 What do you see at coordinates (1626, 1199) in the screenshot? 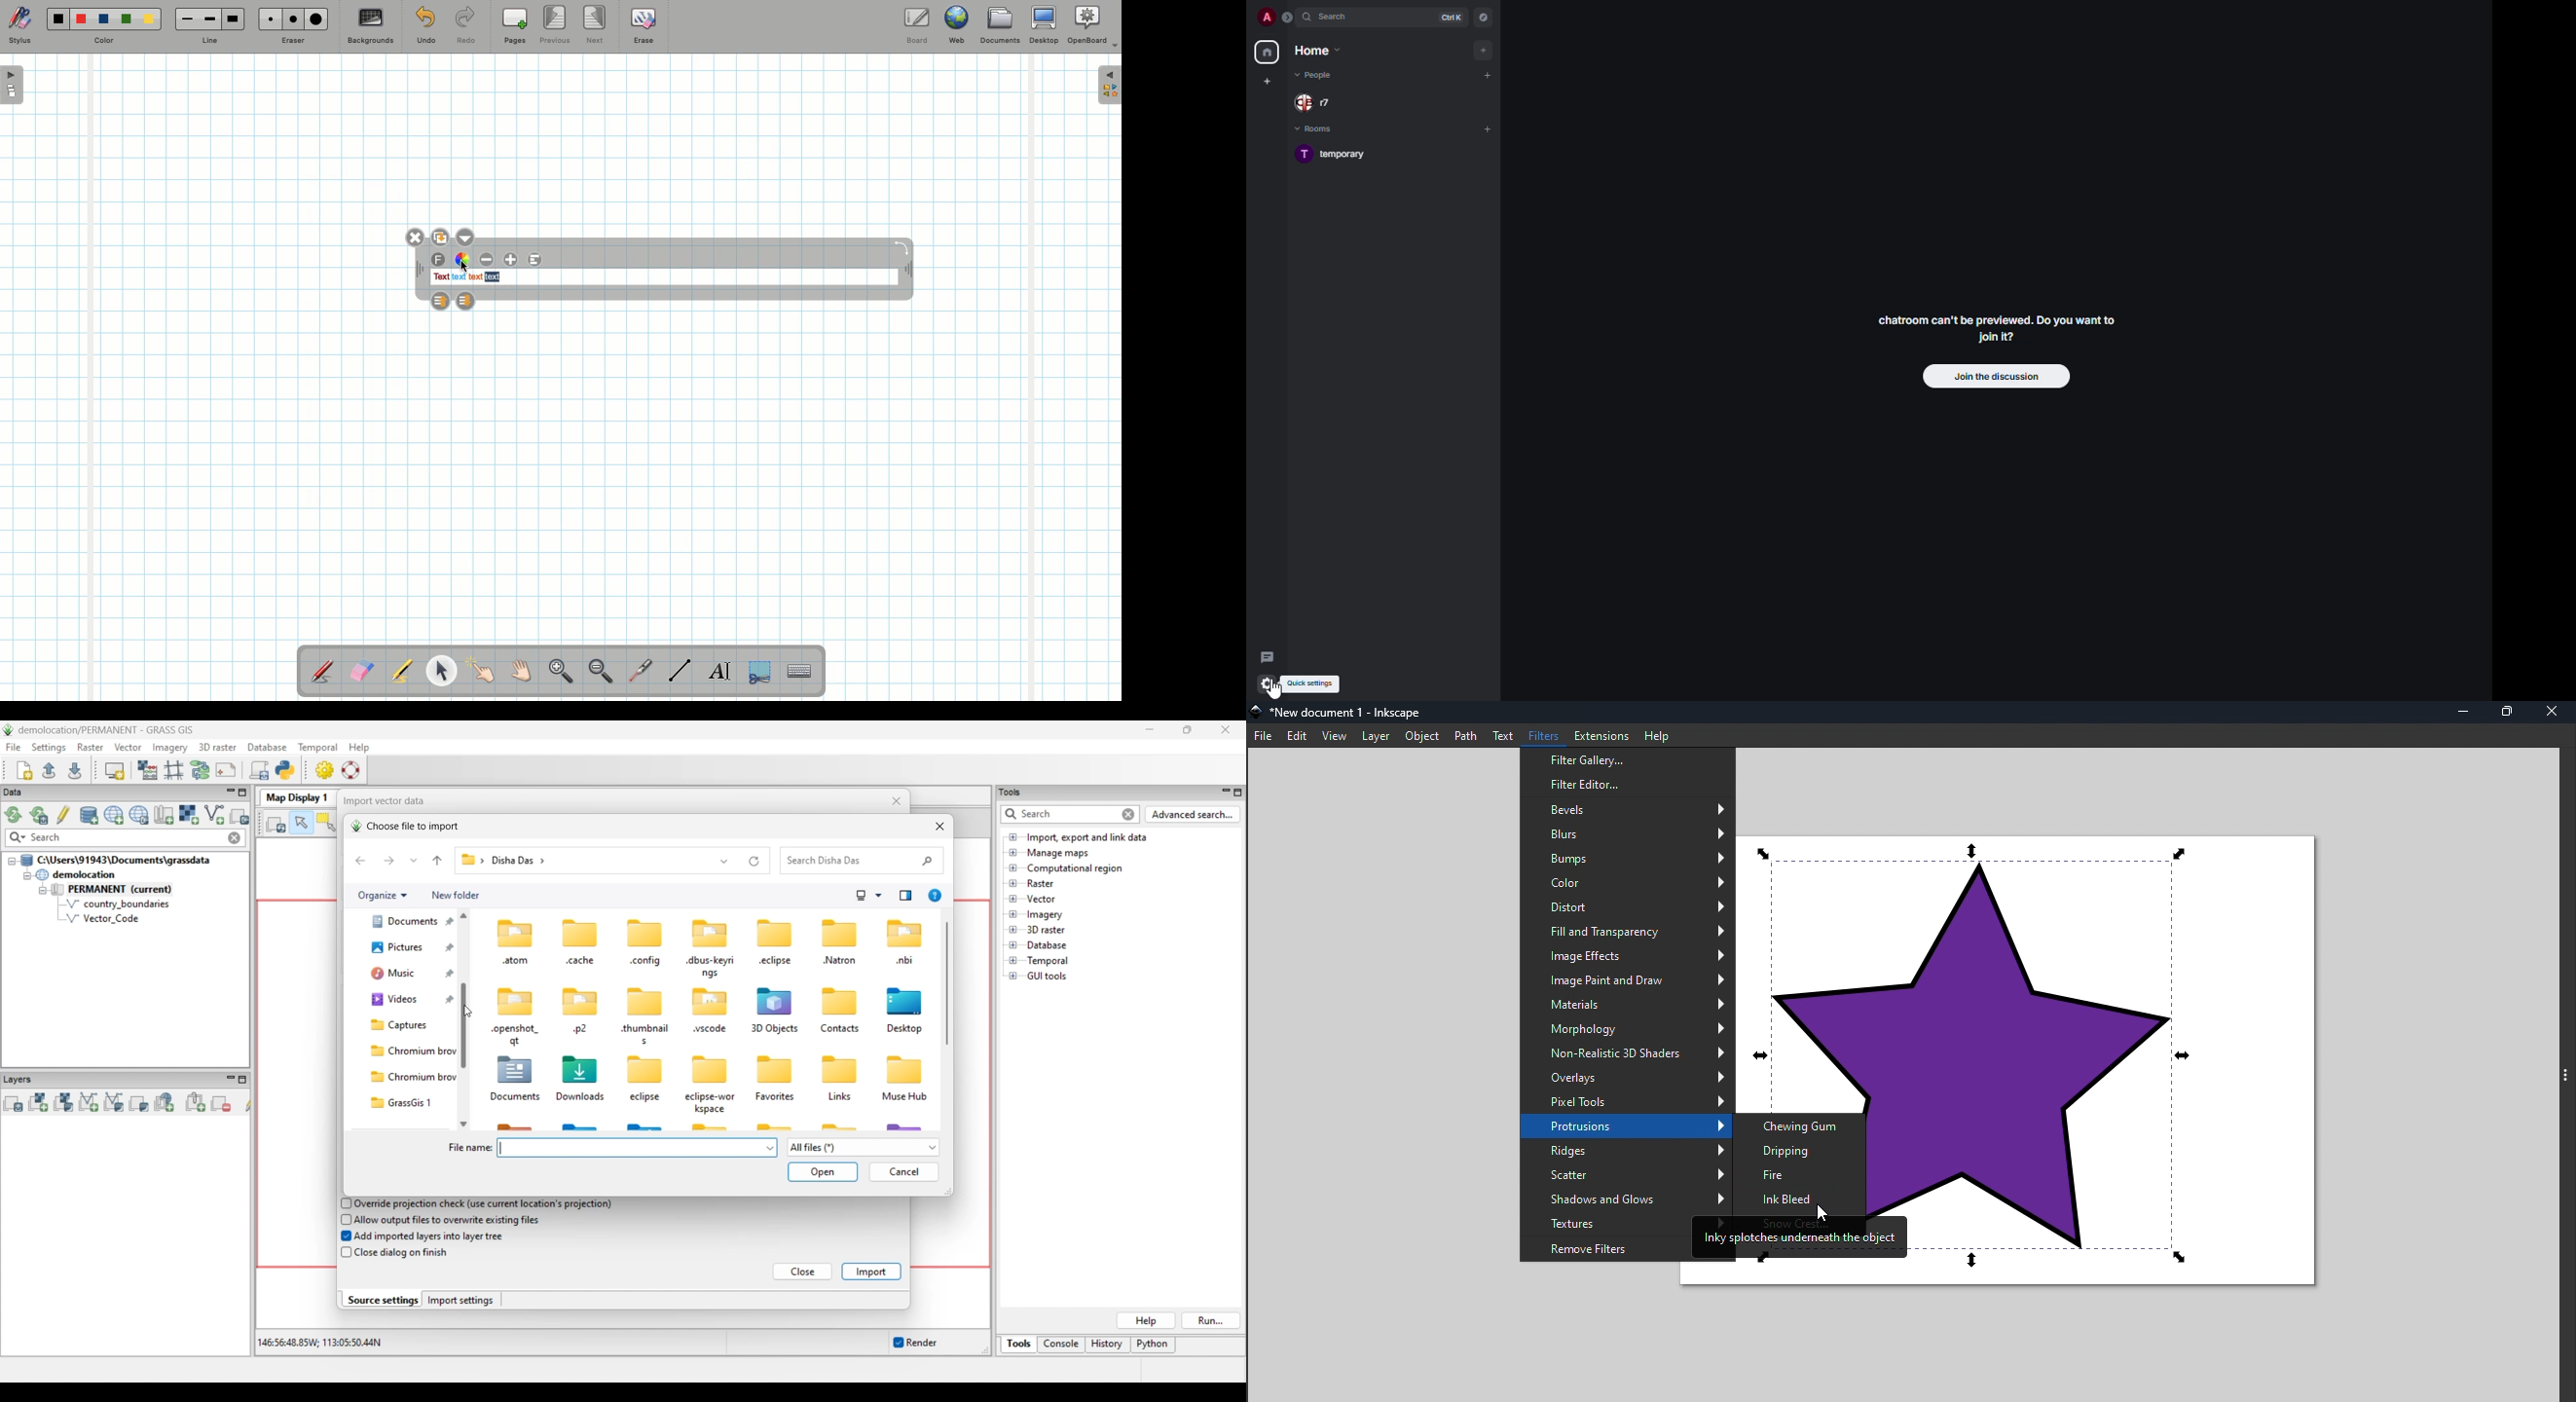
I see `Shadows and Glows` at bounding box center [1626, 1199].